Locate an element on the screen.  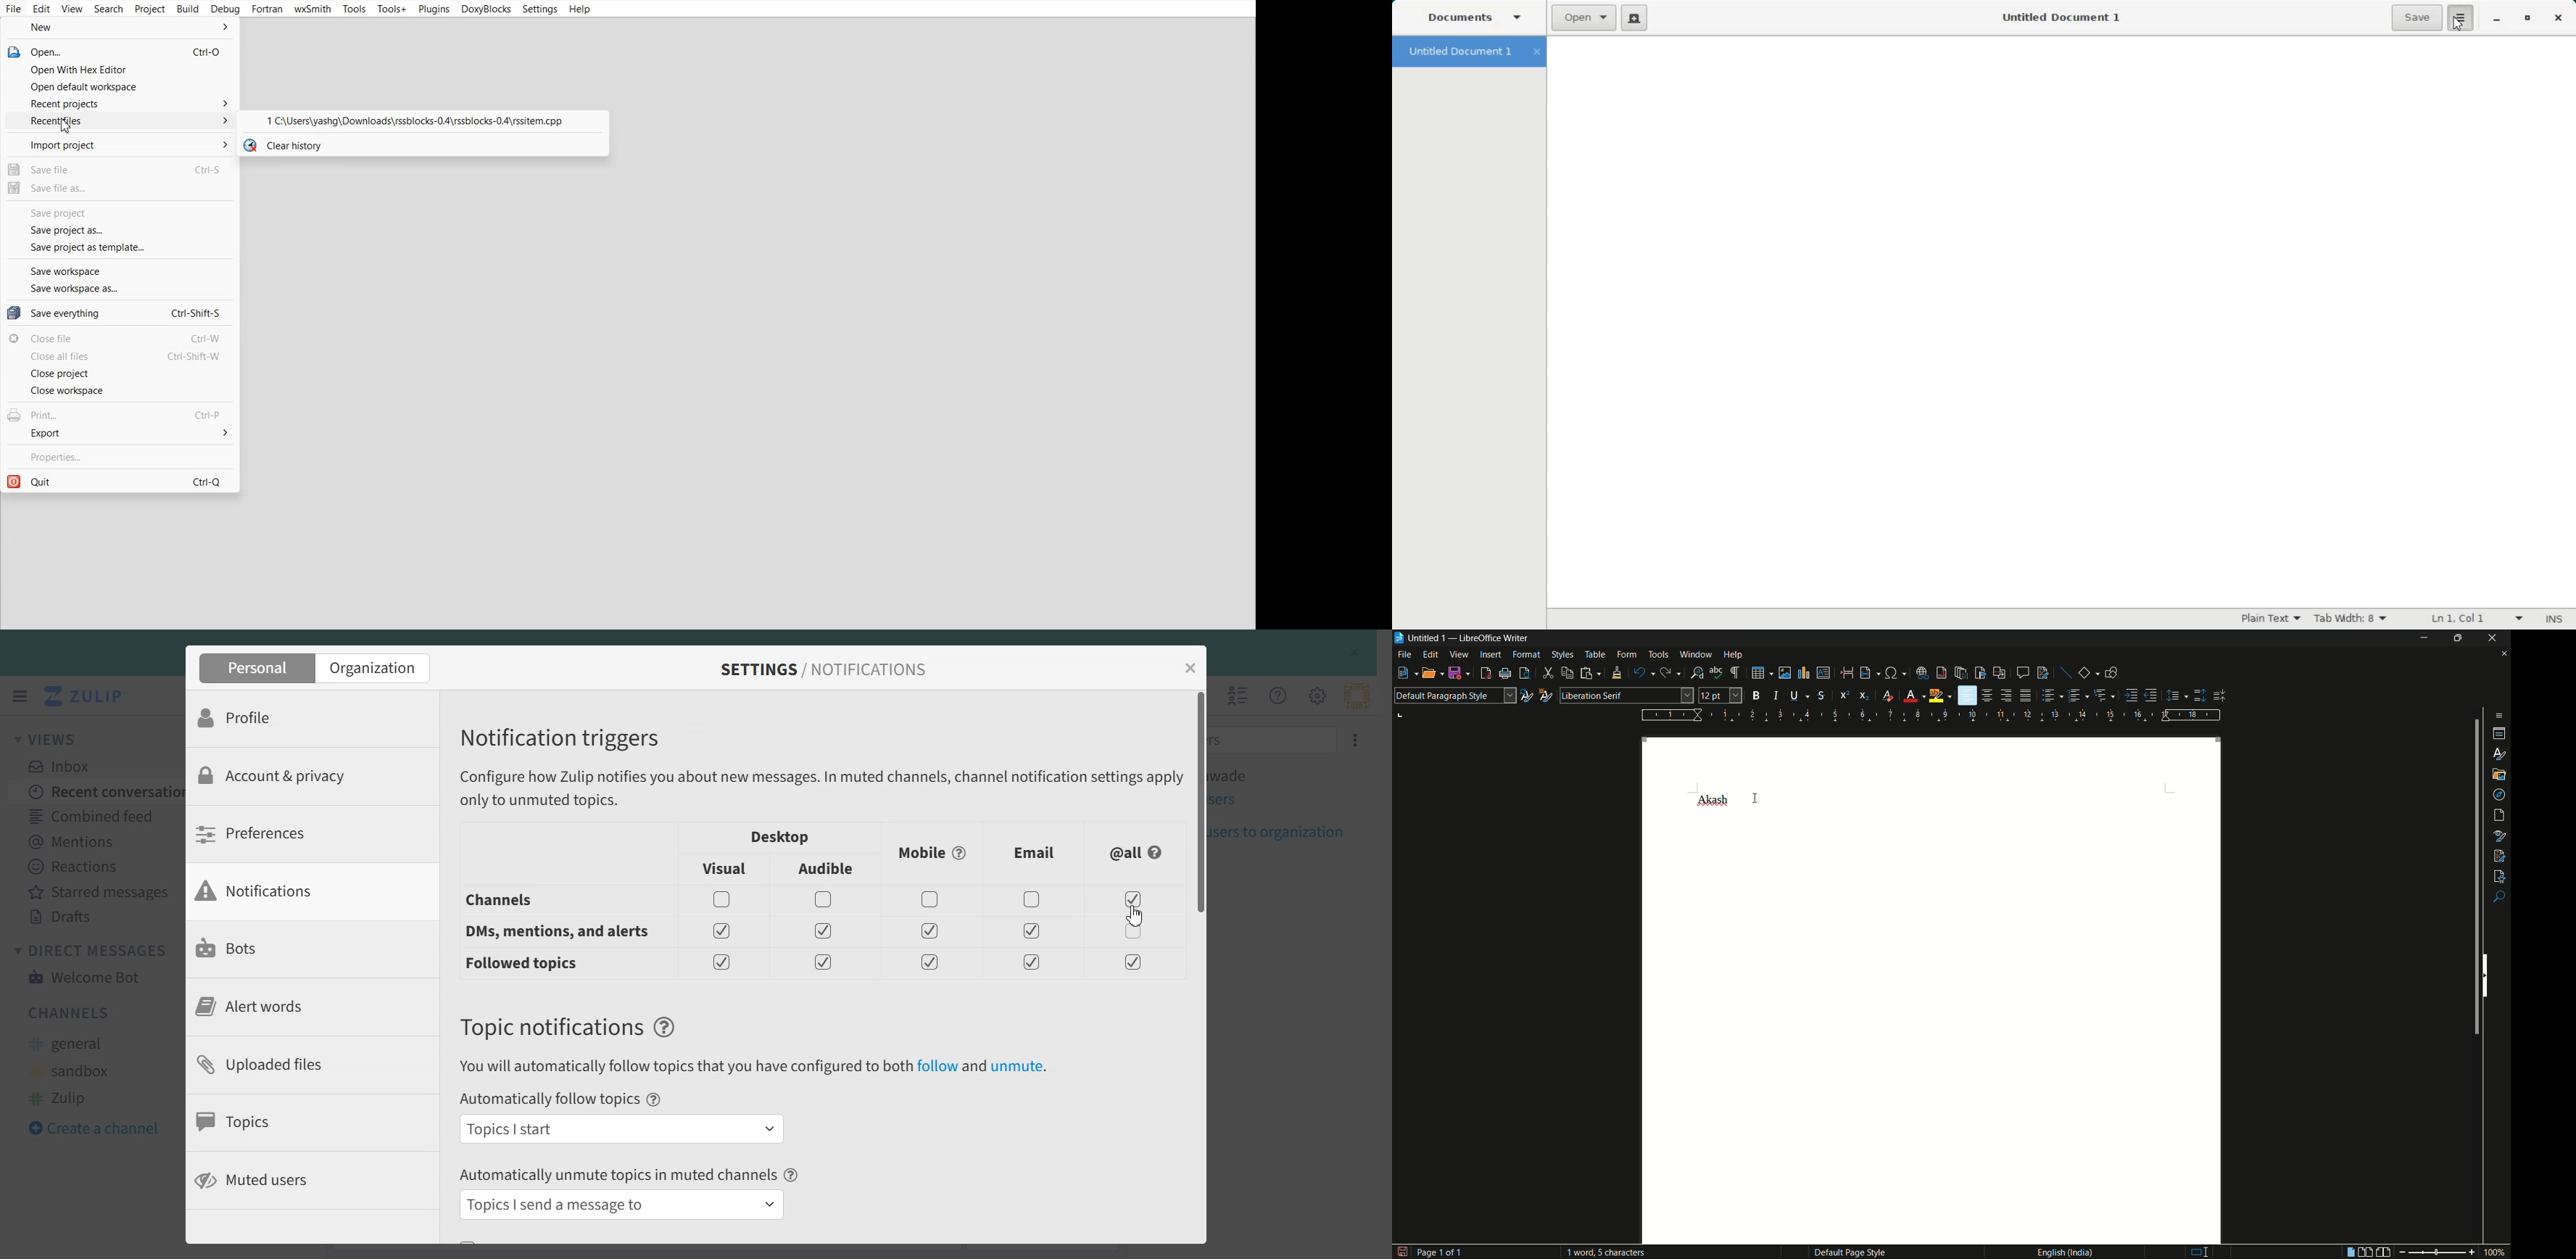
Help is located at coordinates (579, 9).